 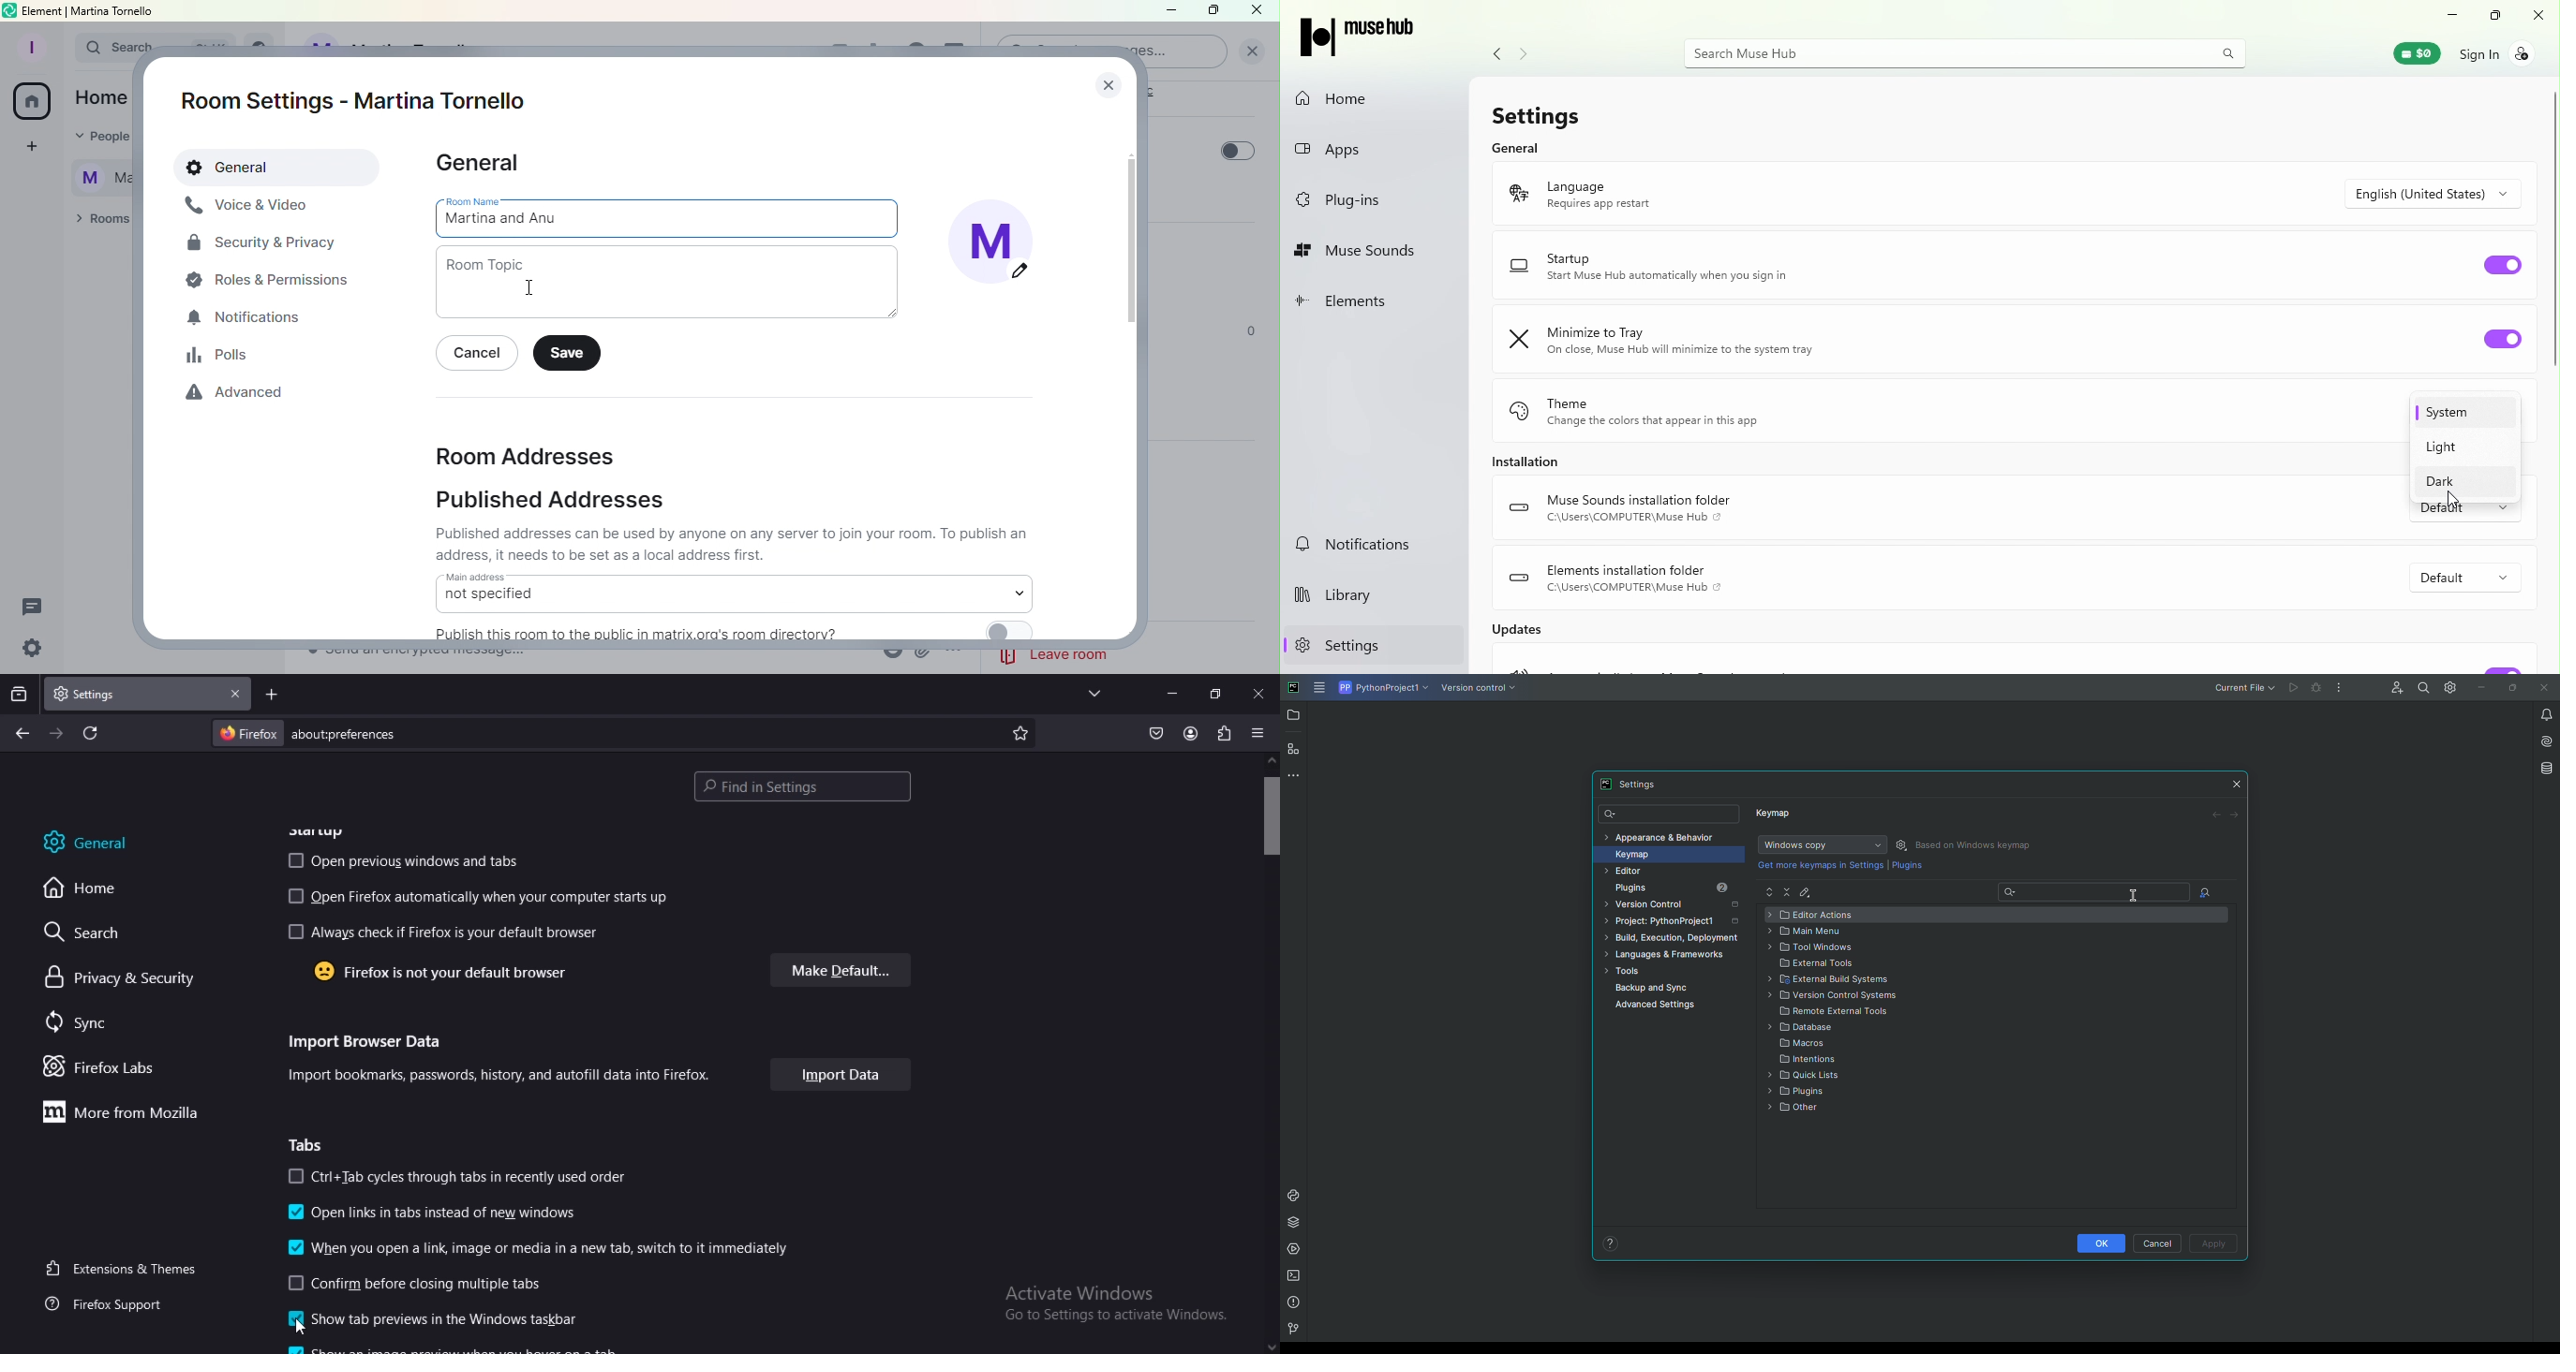 What do you see at coordinates (262, 246) in the screenshot?
I see `Security and Privacy` at bounding box center [262, 246].